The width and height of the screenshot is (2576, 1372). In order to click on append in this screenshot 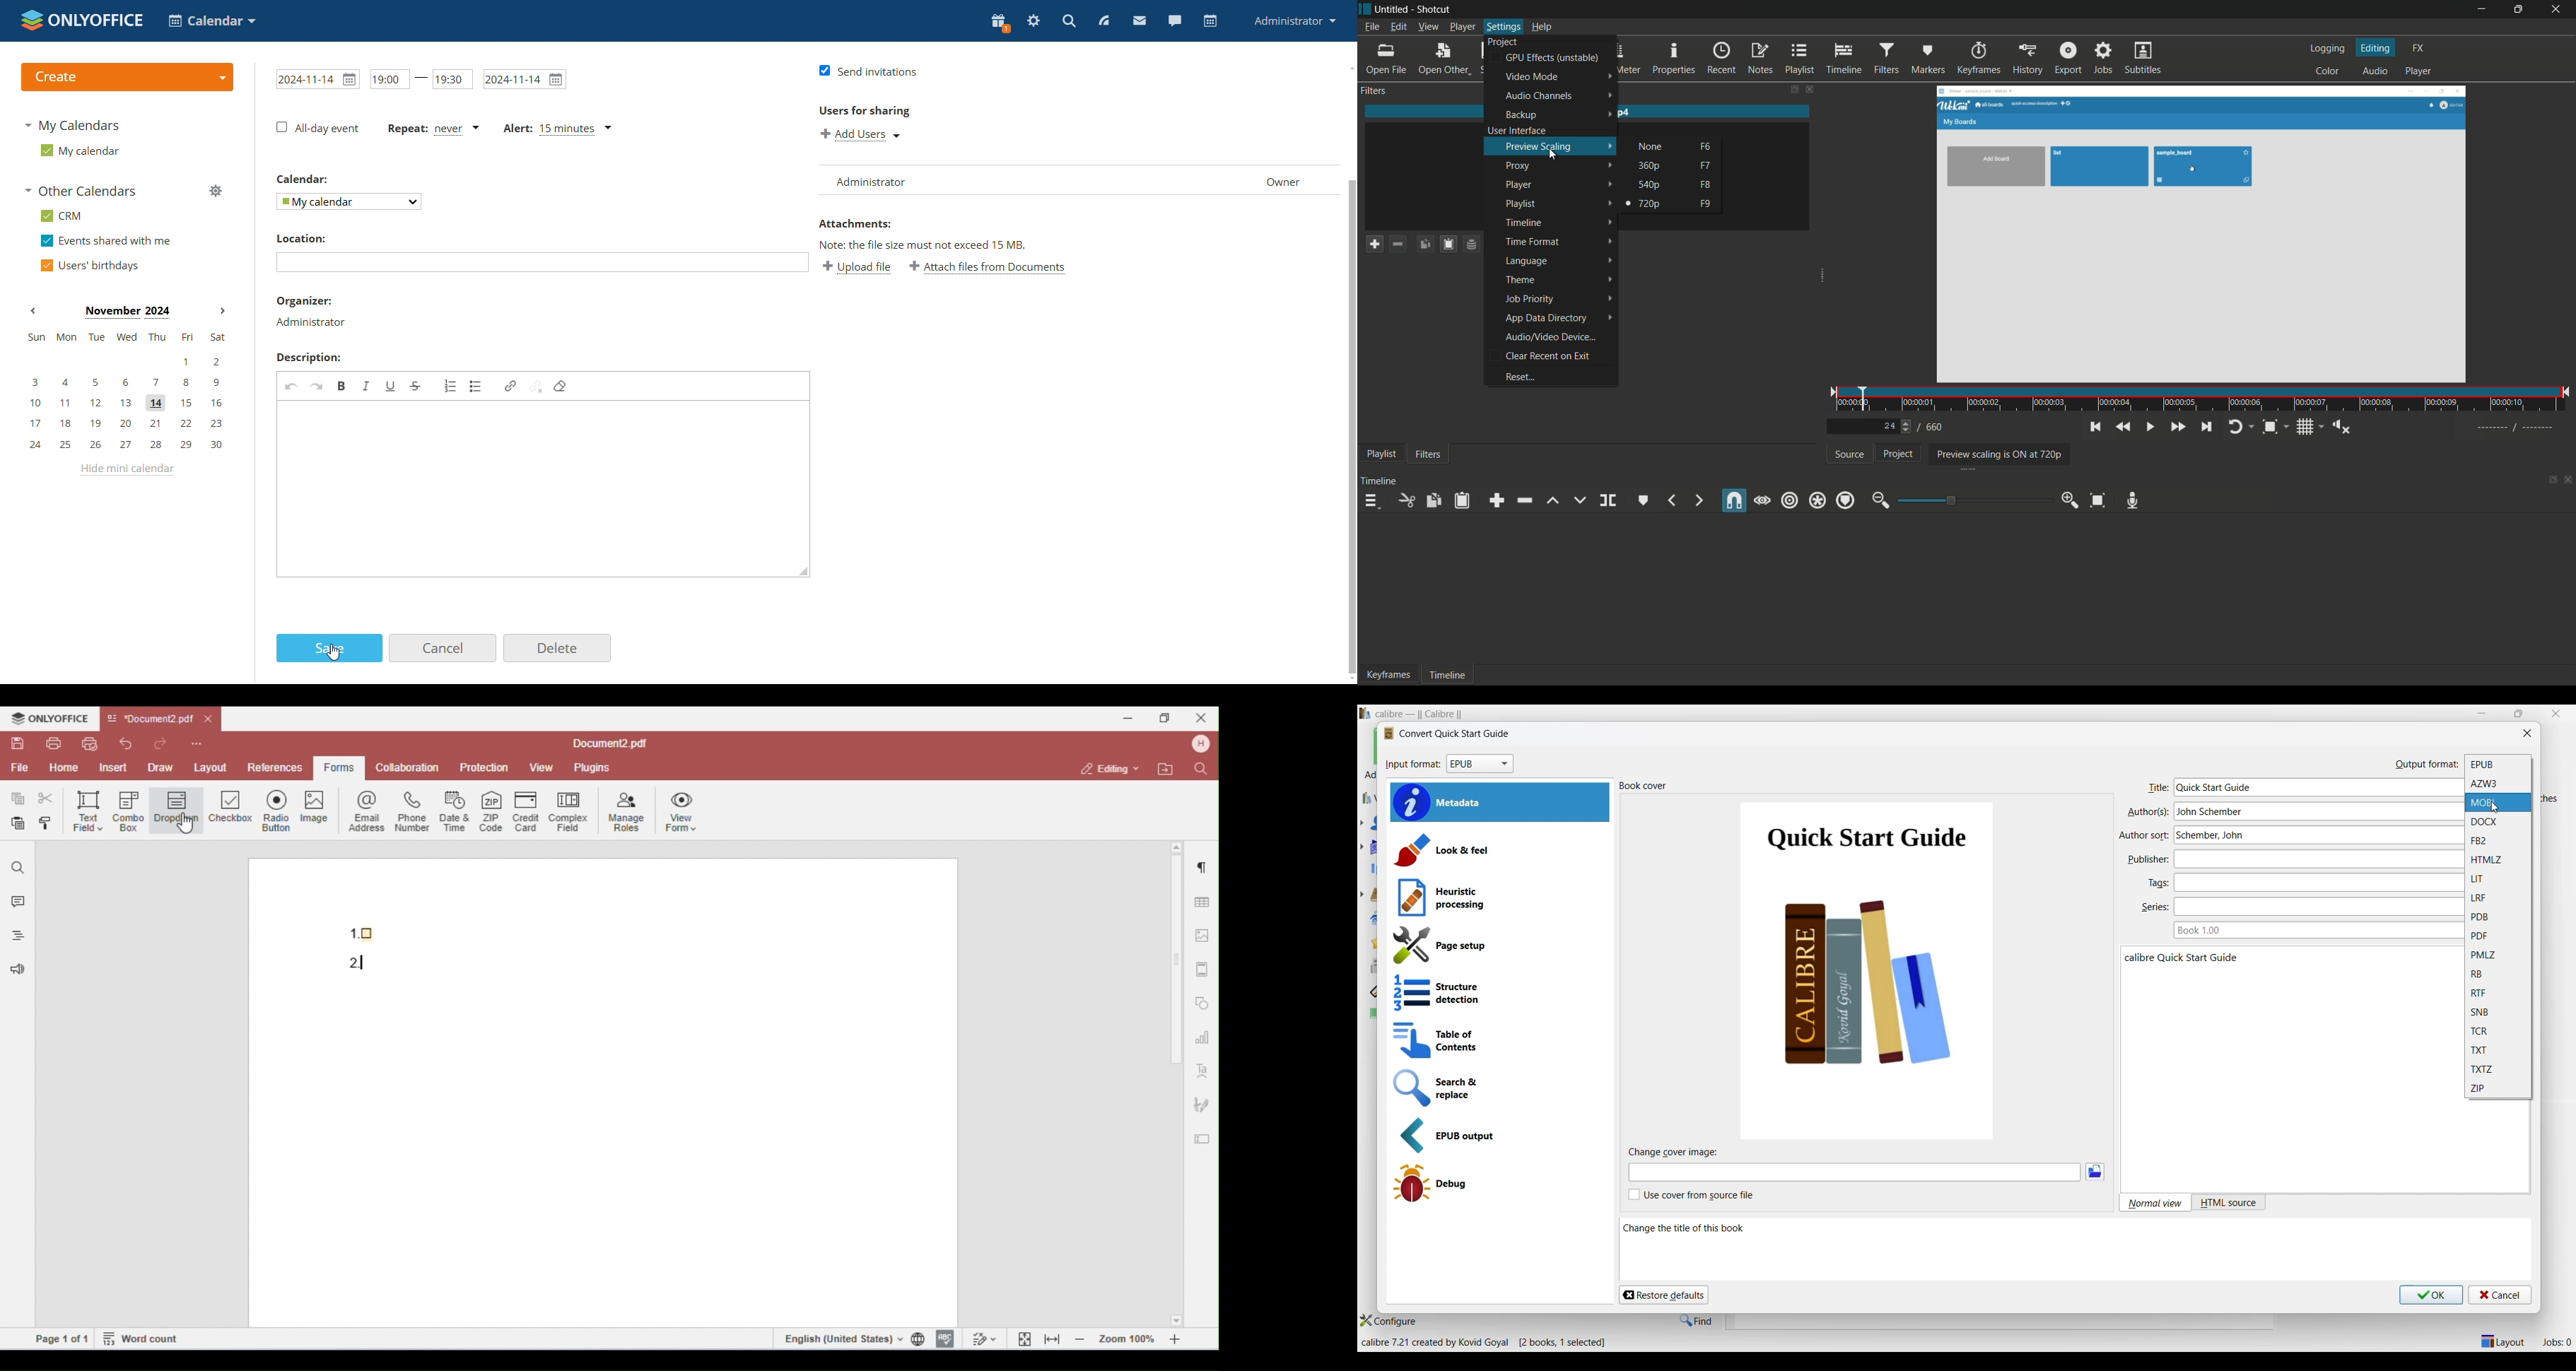, I will do `click(1496, 500)`.